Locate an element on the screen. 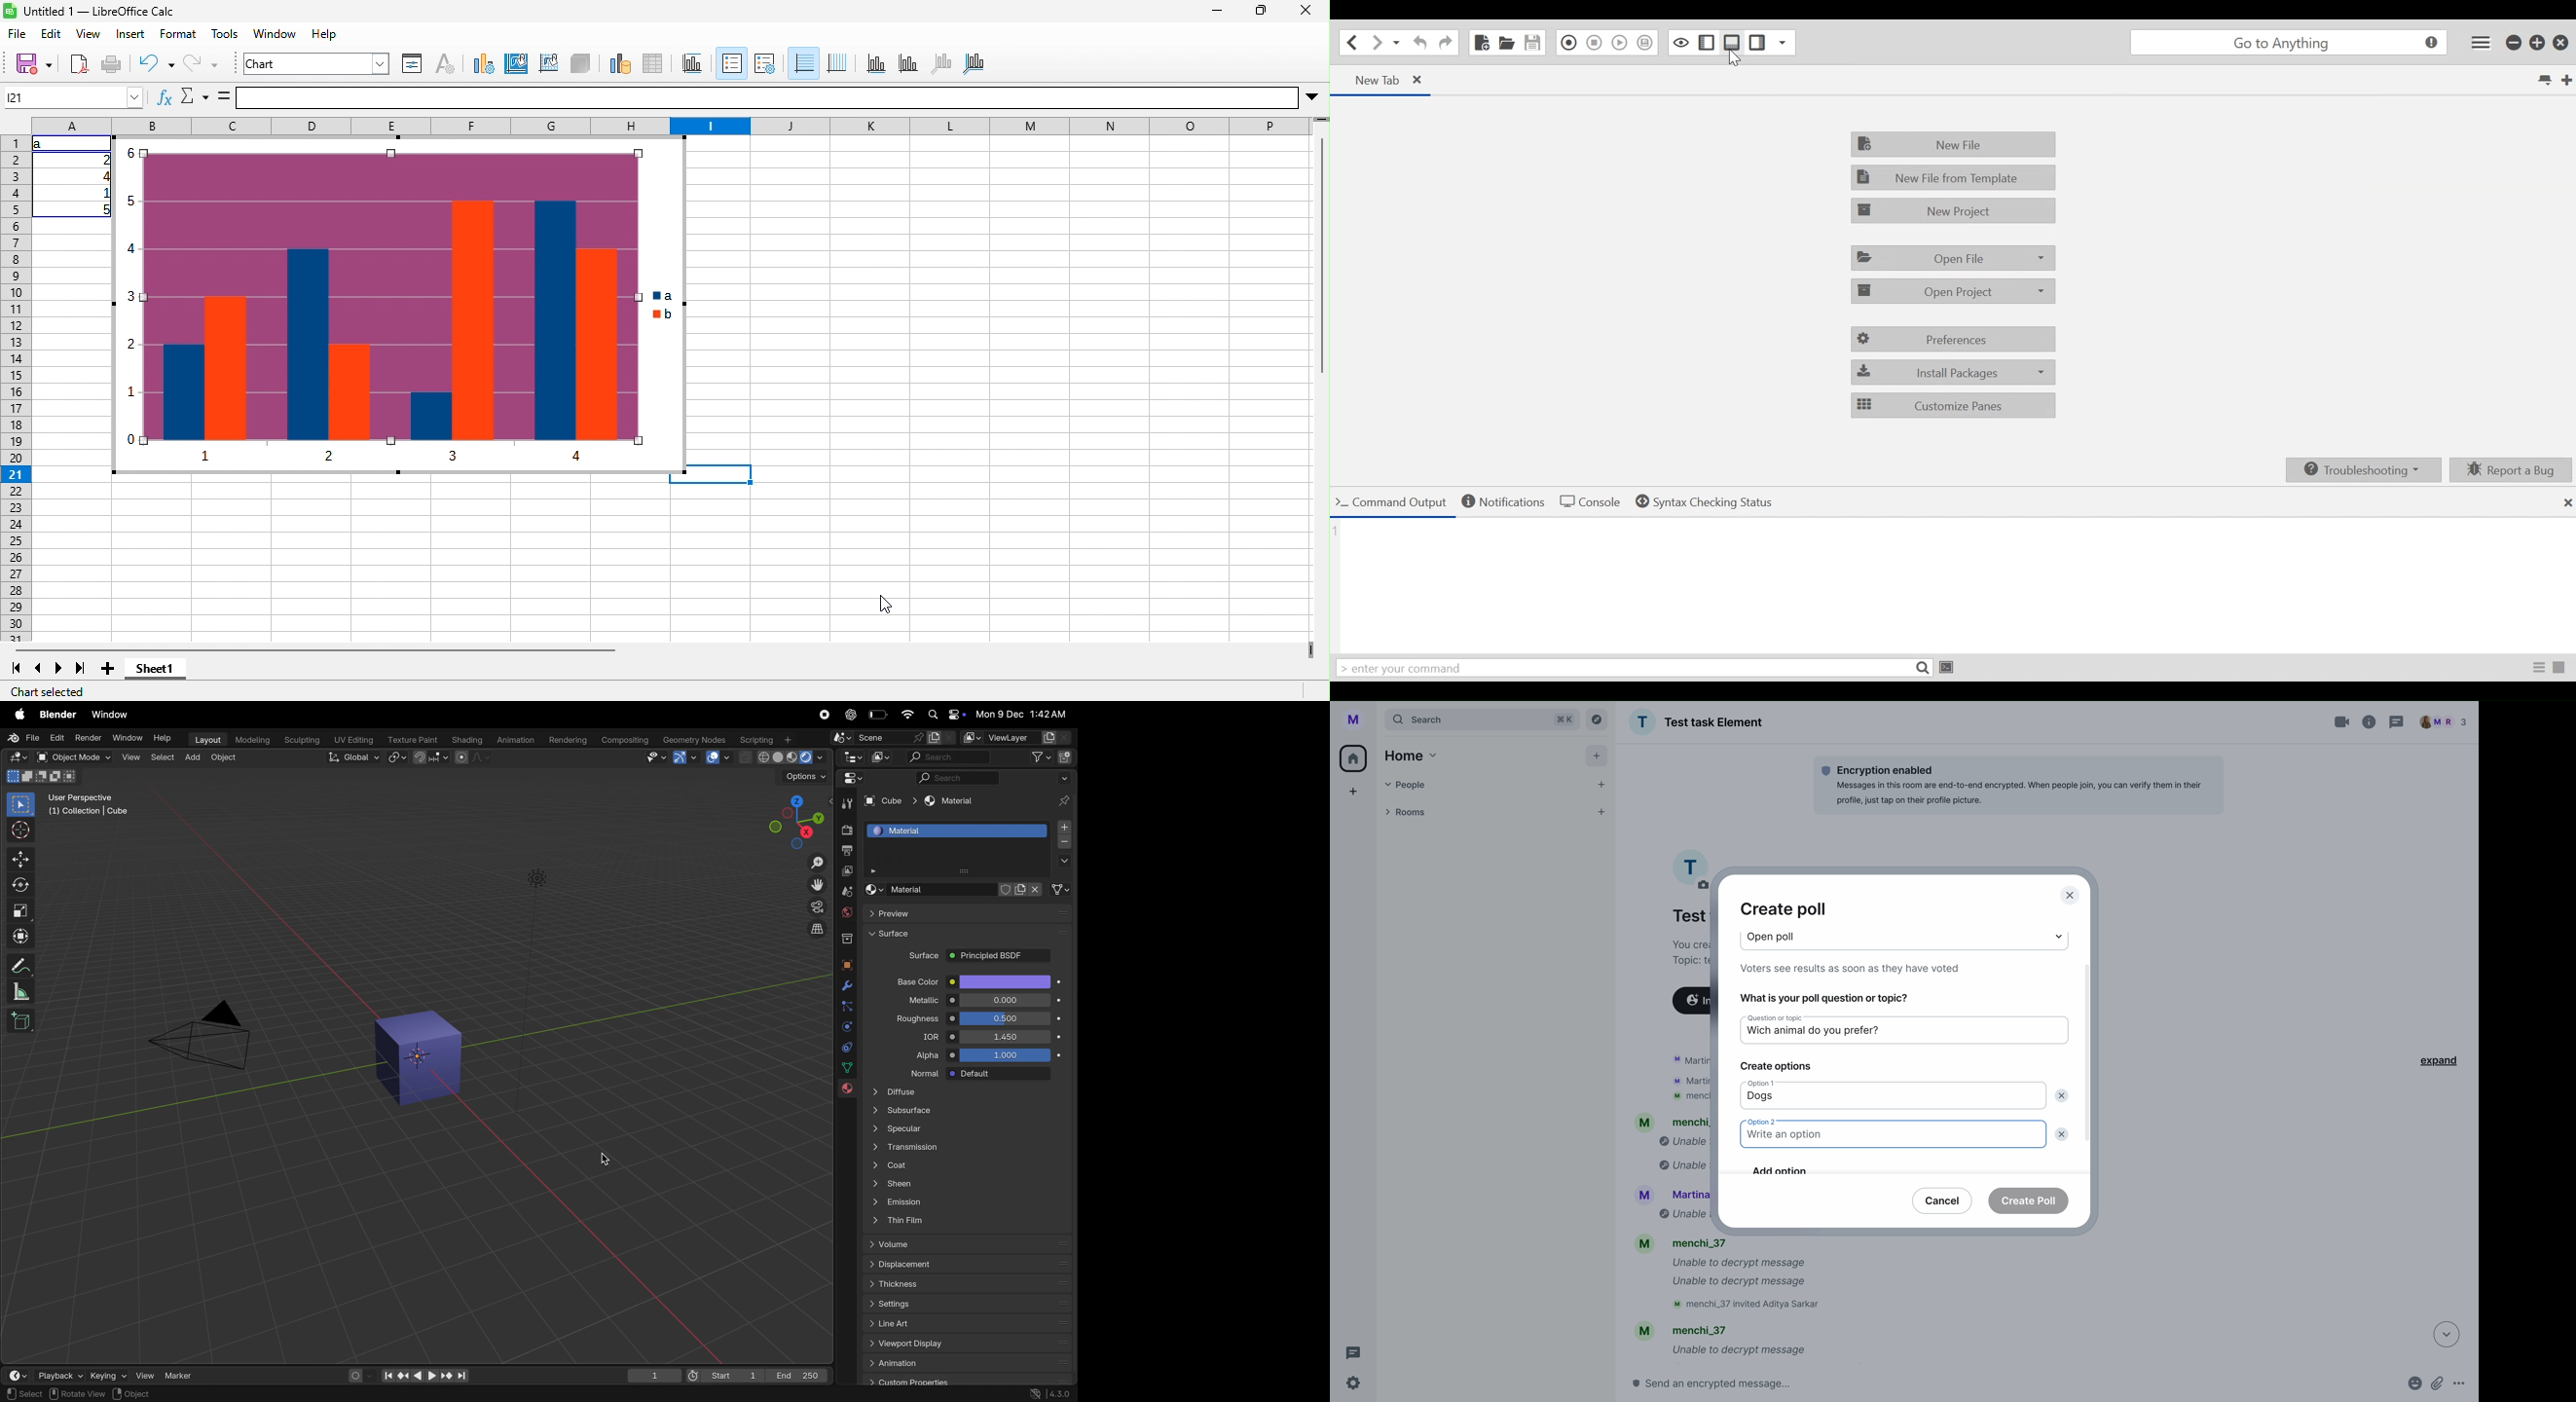 This screenshot has height=1428, width=2576. chart type is located at coordinates (484, 65).